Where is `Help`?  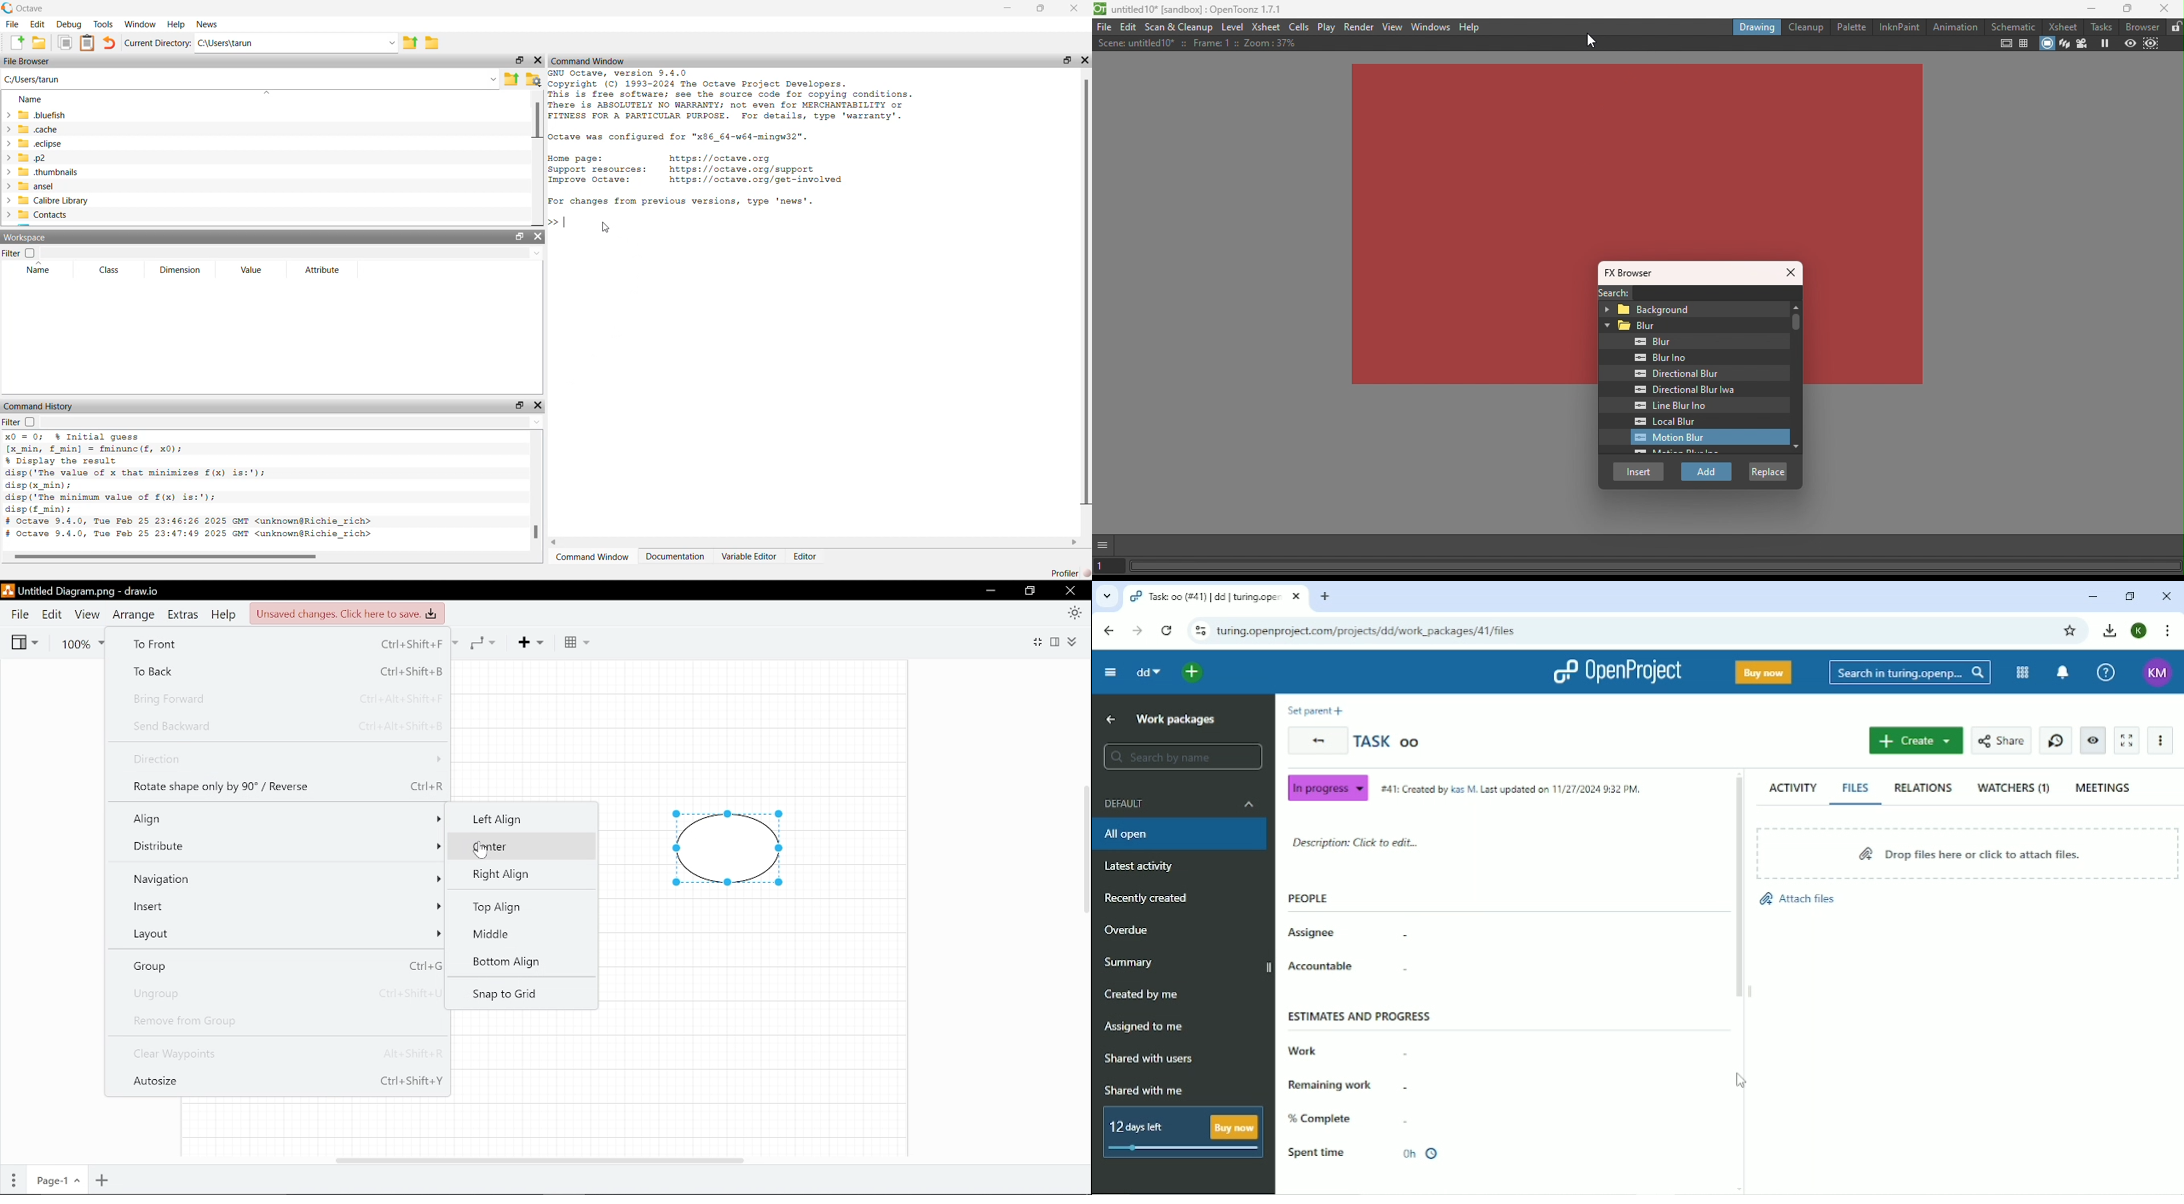
Help is located at coordinates (223, 614).